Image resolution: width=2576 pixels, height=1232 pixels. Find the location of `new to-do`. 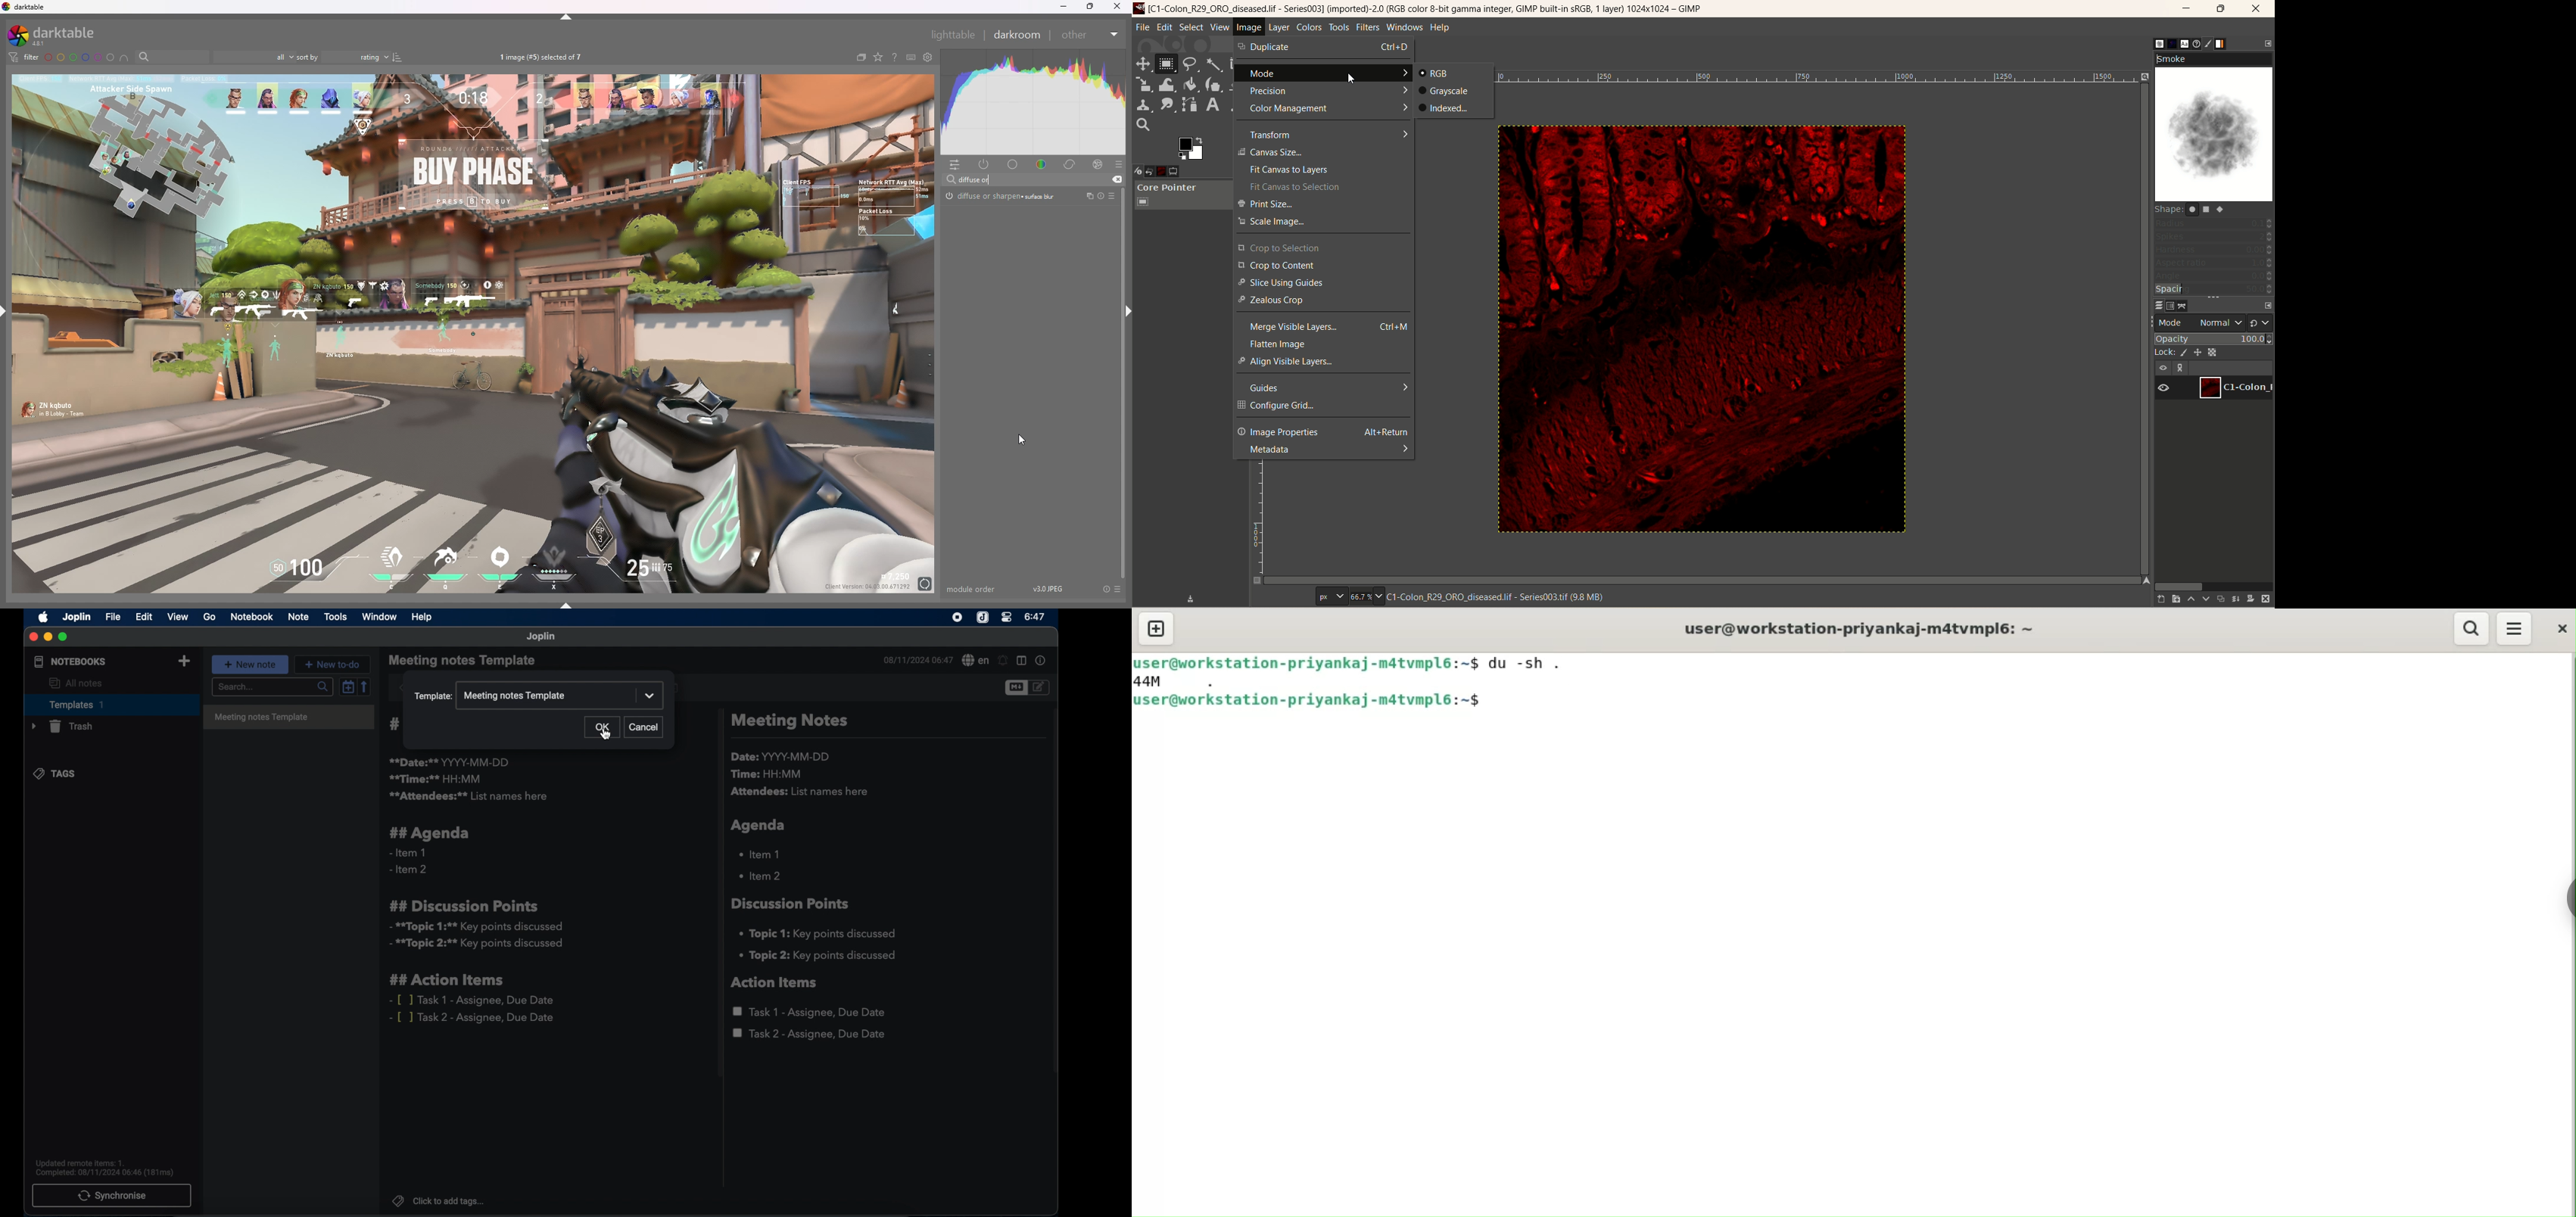

new to-do is located at coordinates (335, 664).